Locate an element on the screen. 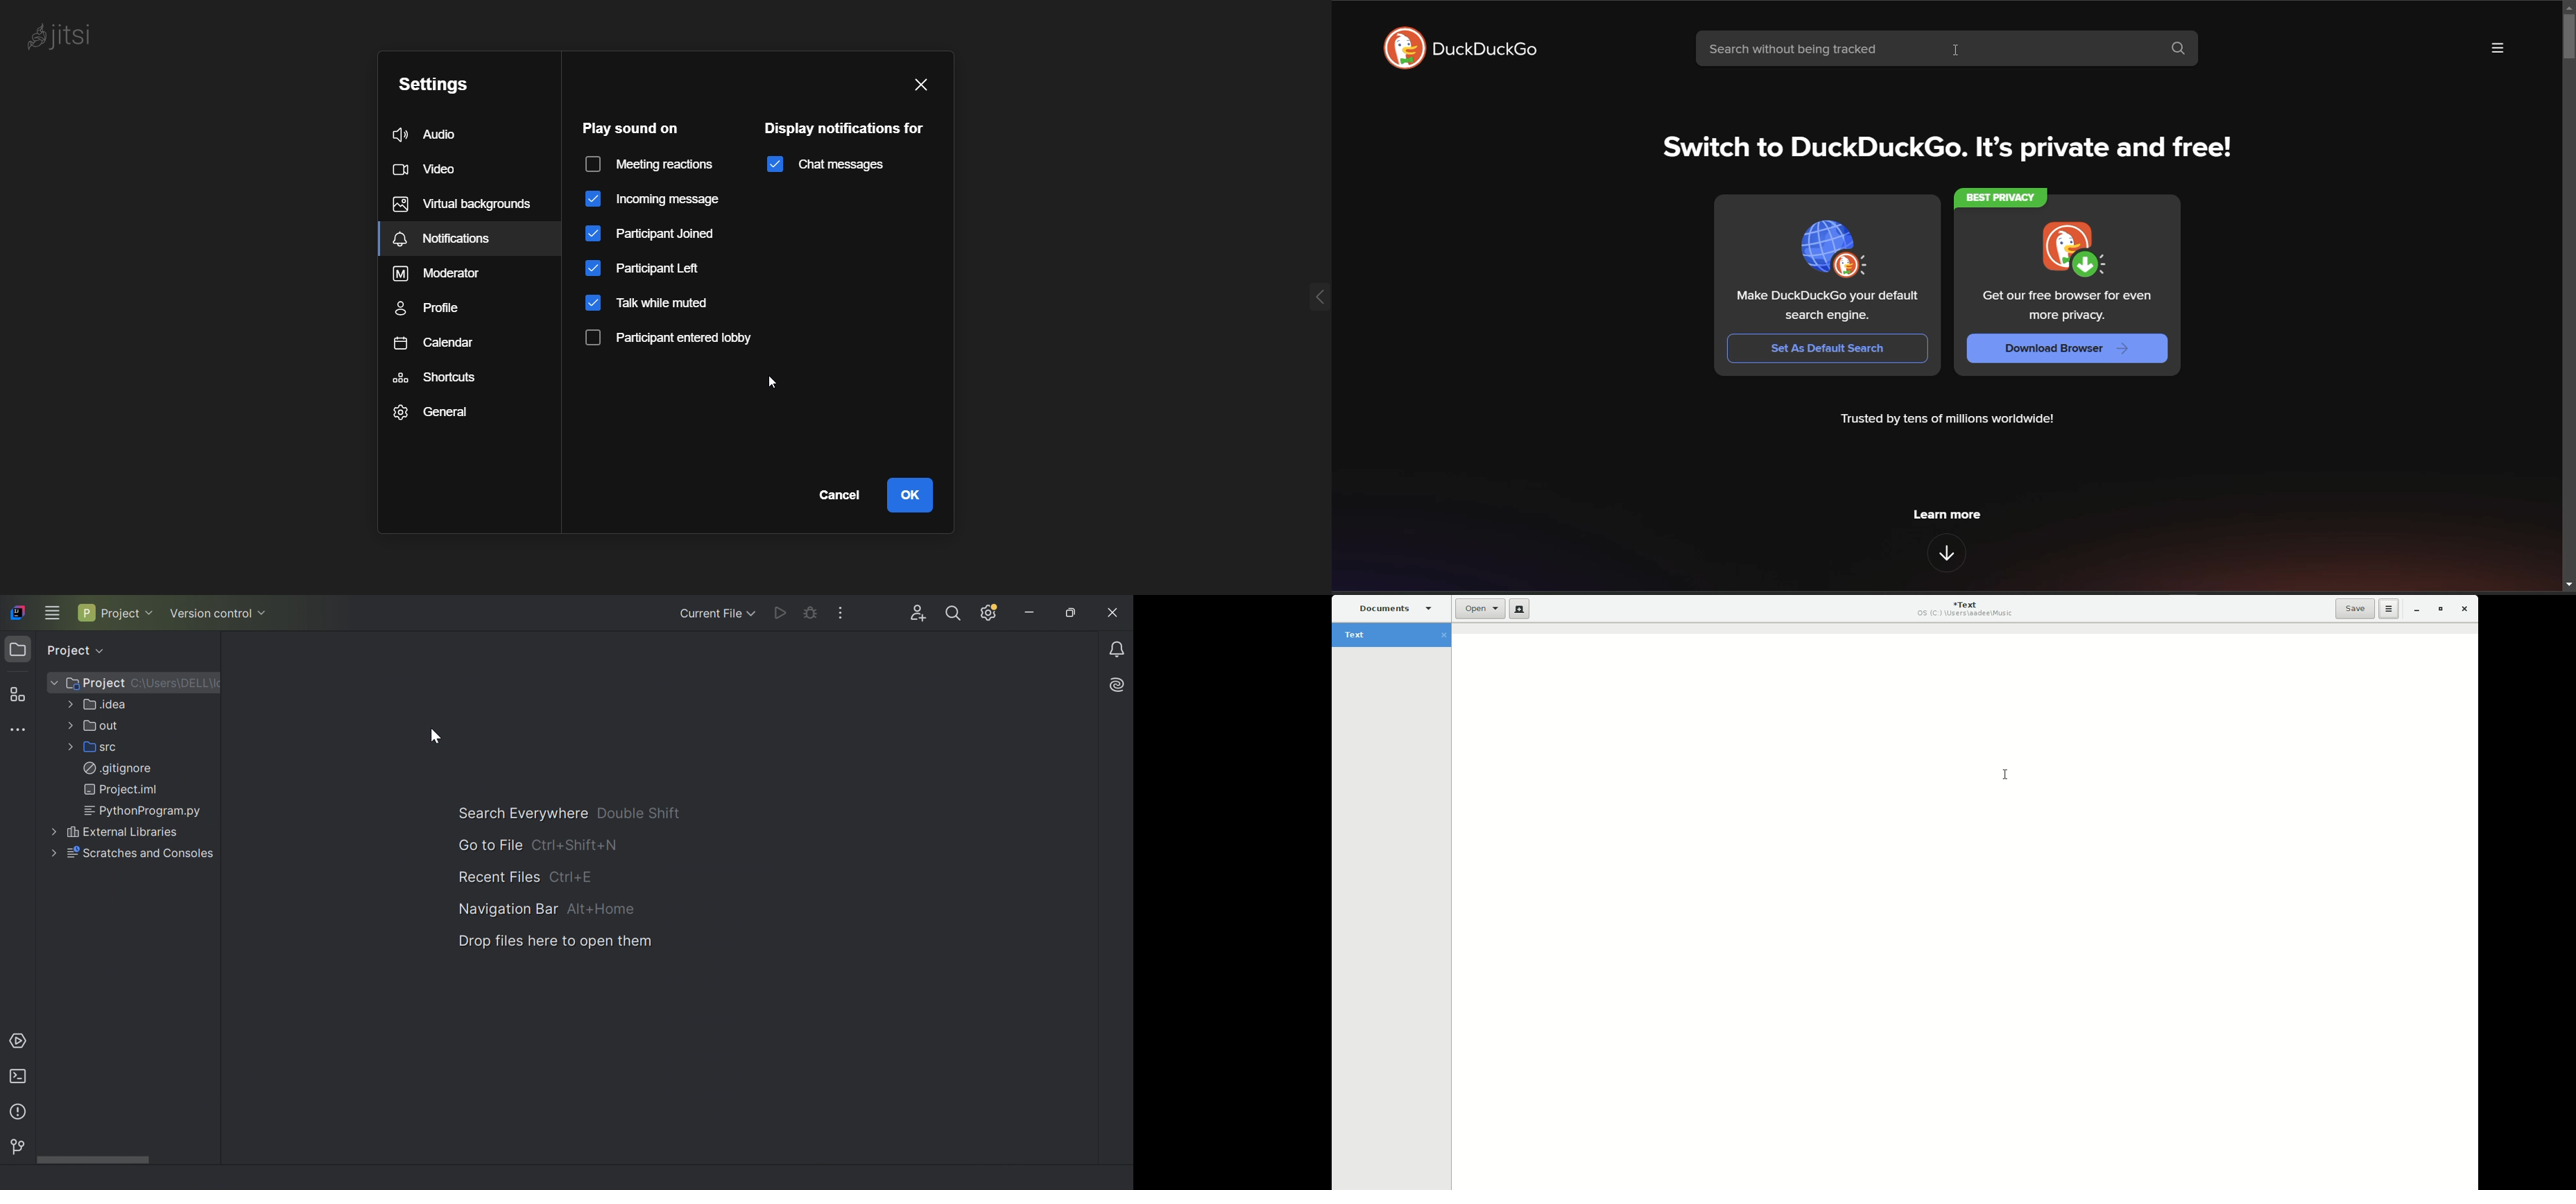  Text is located at coordinates (1967, 609).